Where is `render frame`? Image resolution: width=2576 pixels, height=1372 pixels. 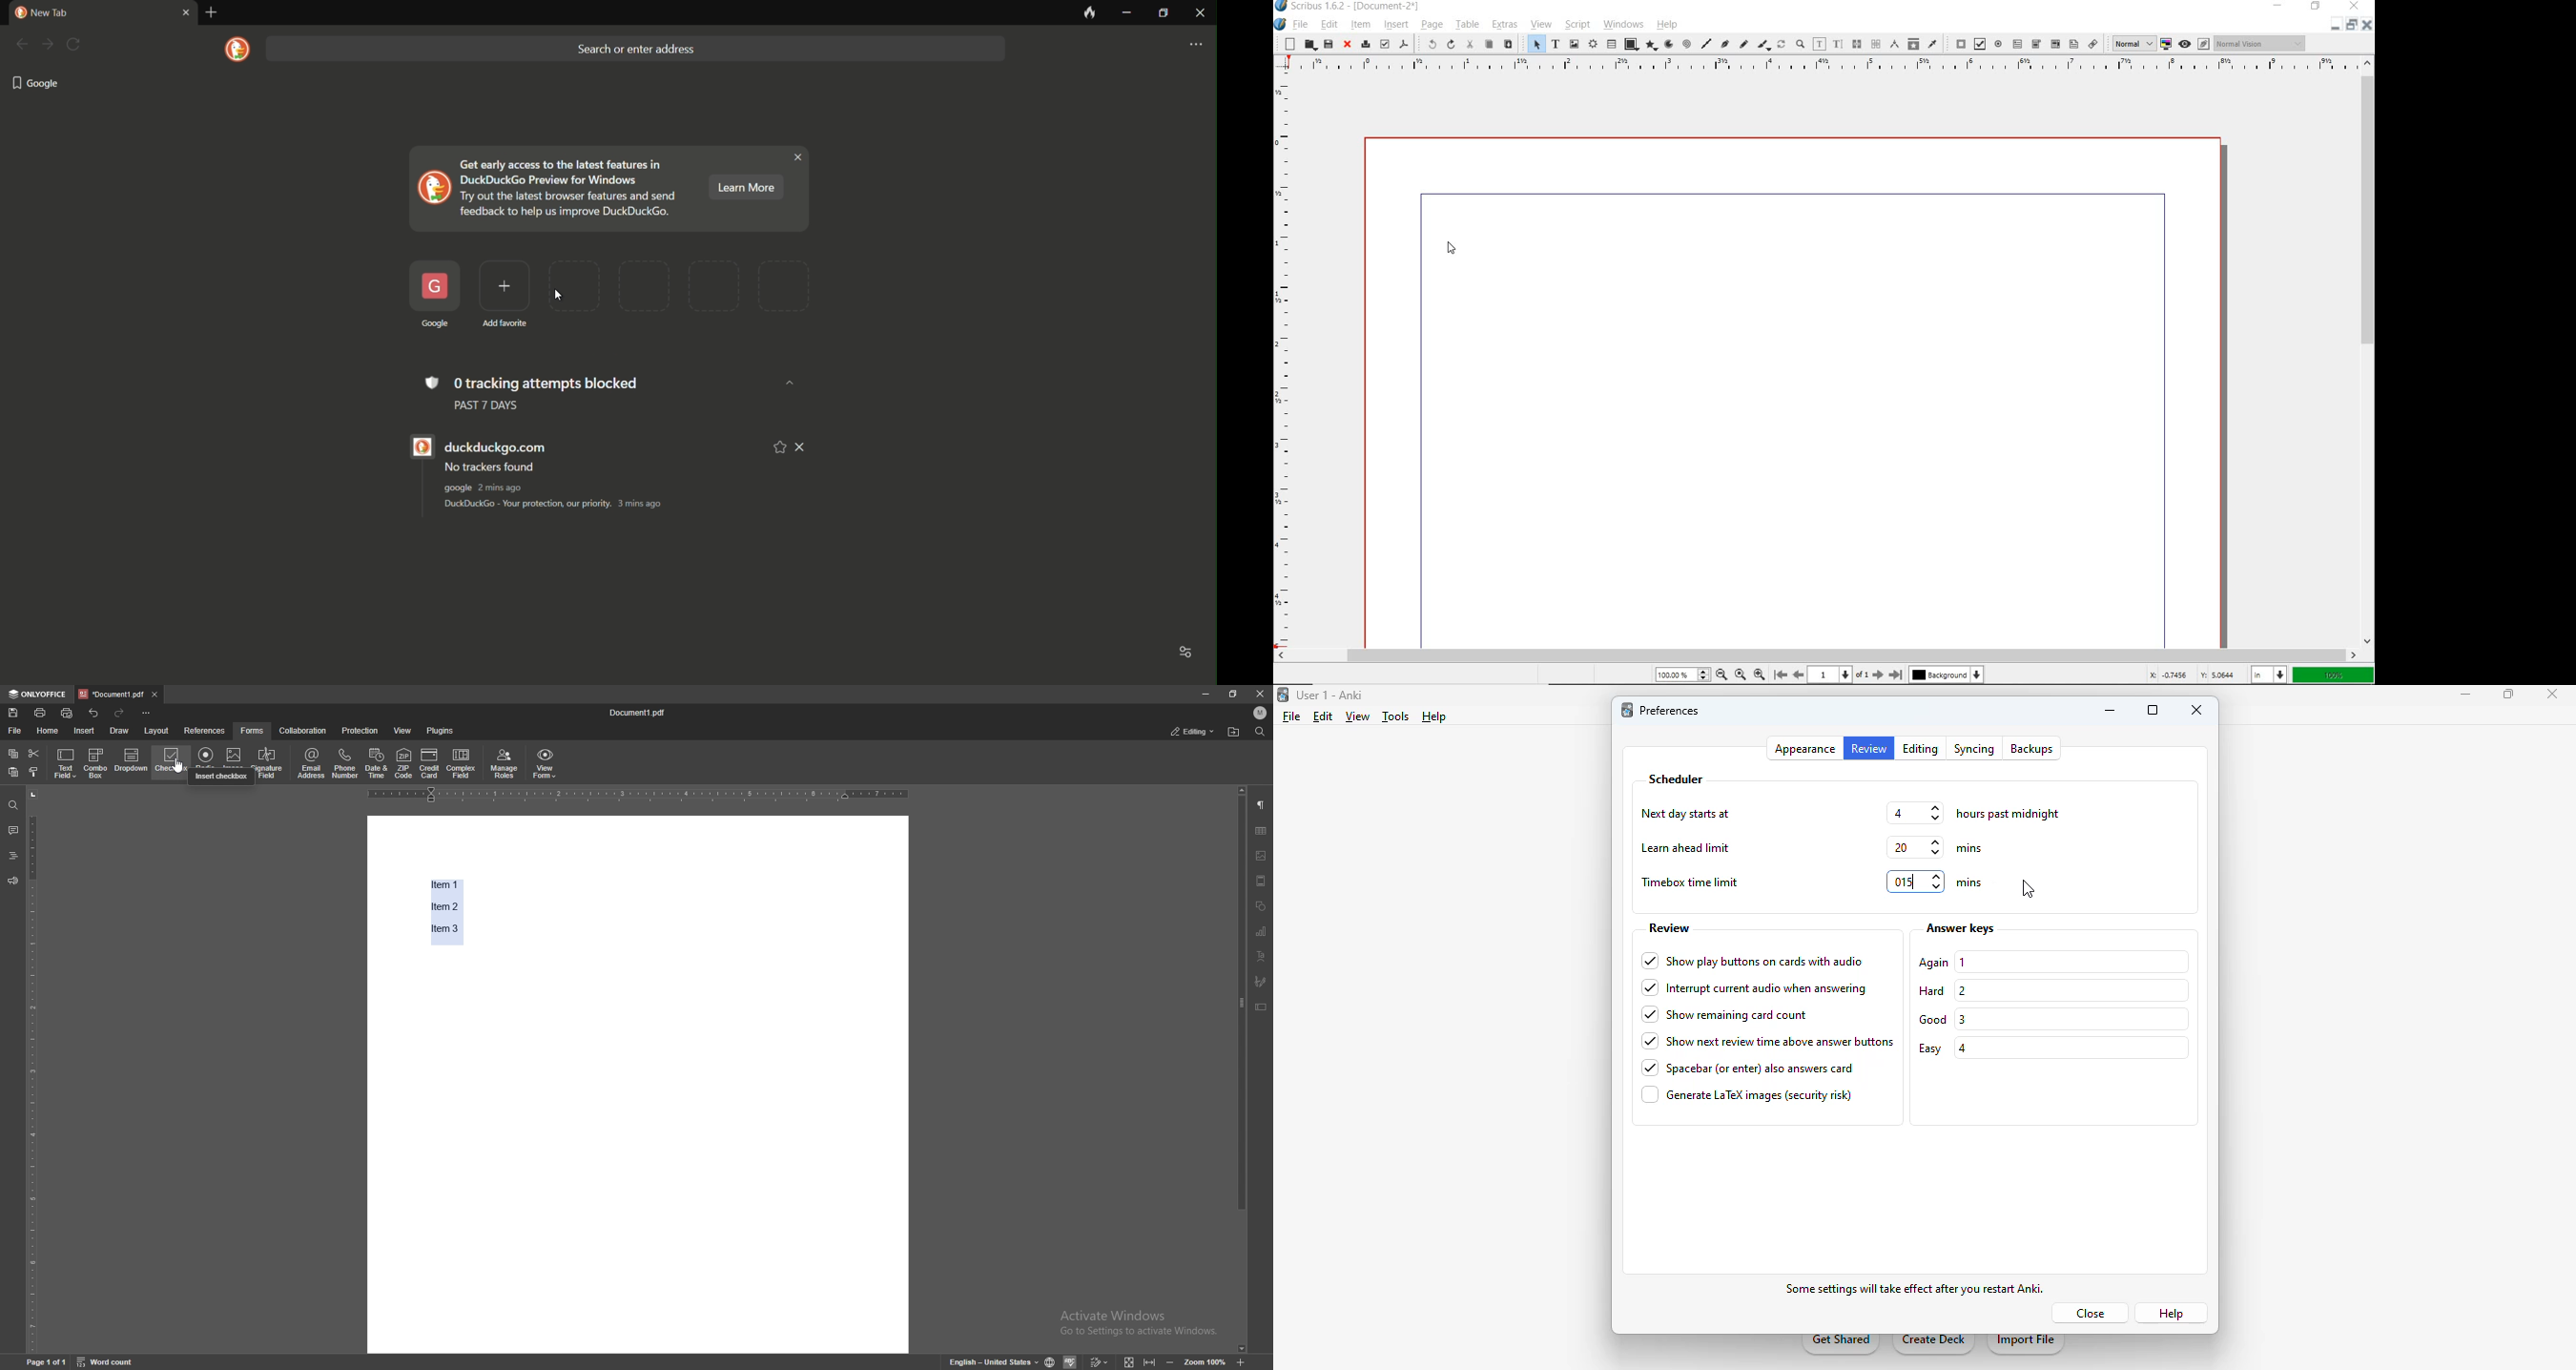
render frame is located at coordinates (1592, 45).